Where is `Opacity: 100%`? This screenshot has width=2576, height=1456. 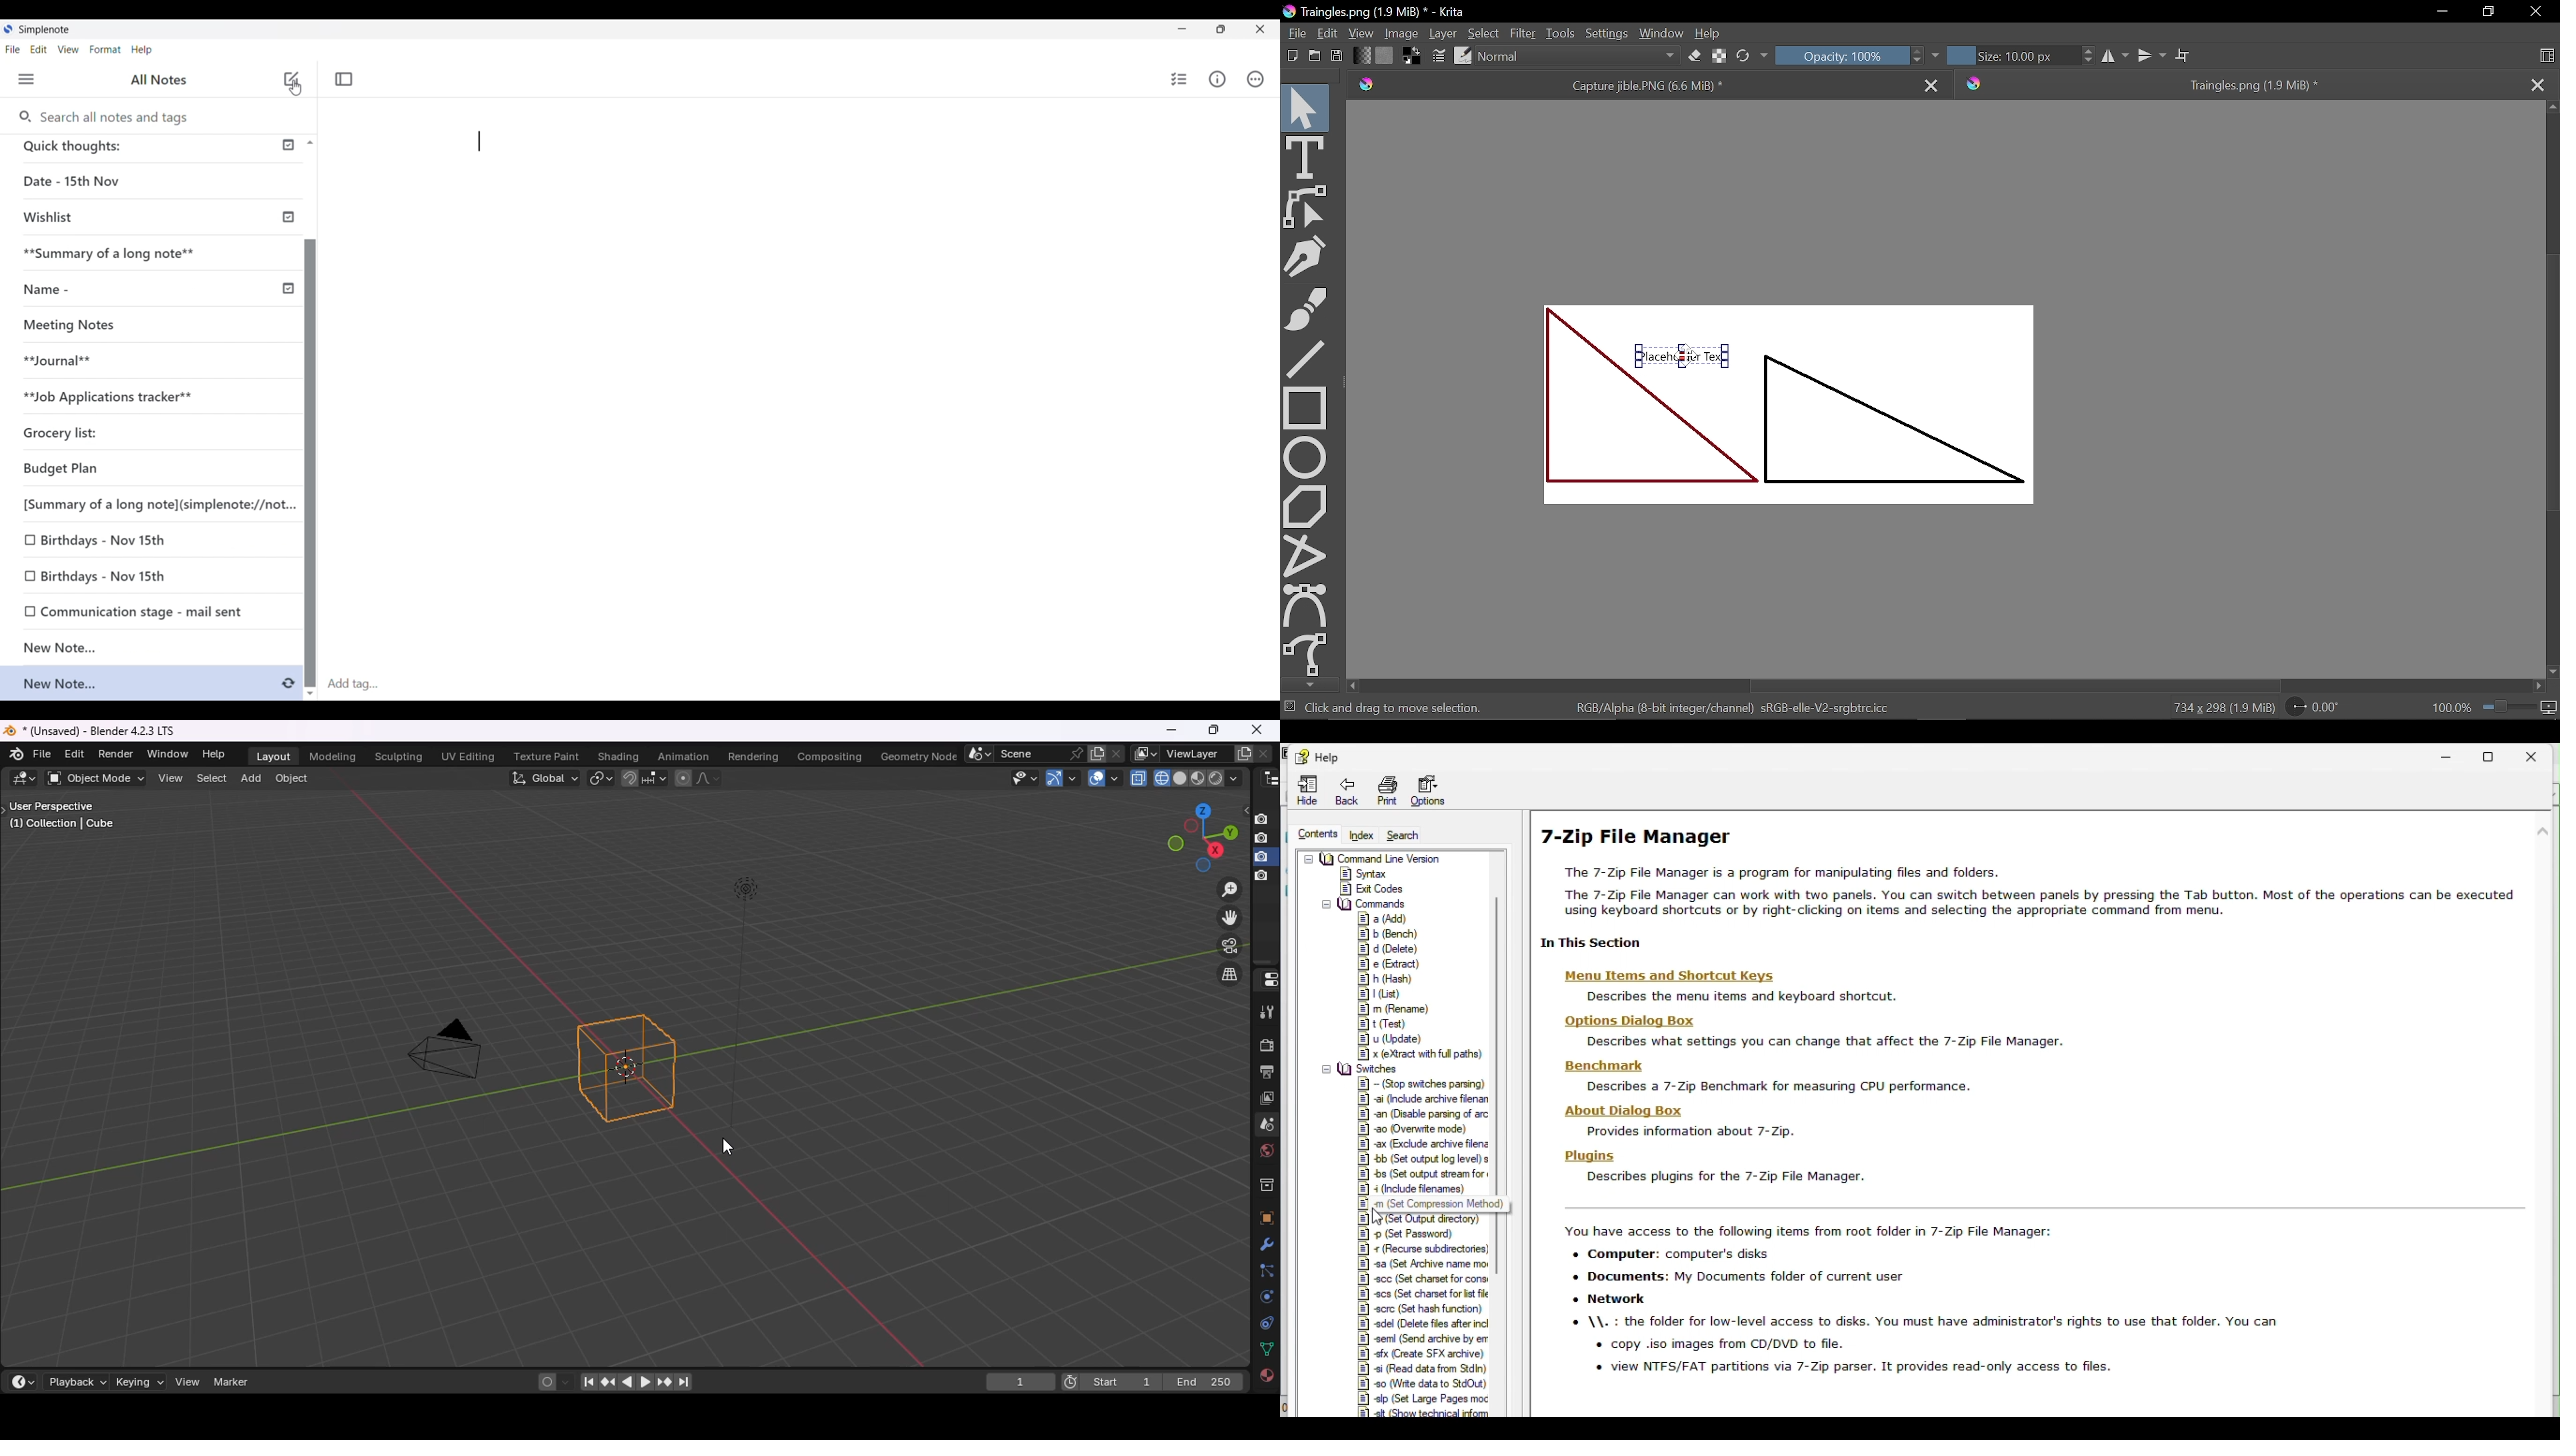 Opacity: 100% is located at coordinates (1840, 56).